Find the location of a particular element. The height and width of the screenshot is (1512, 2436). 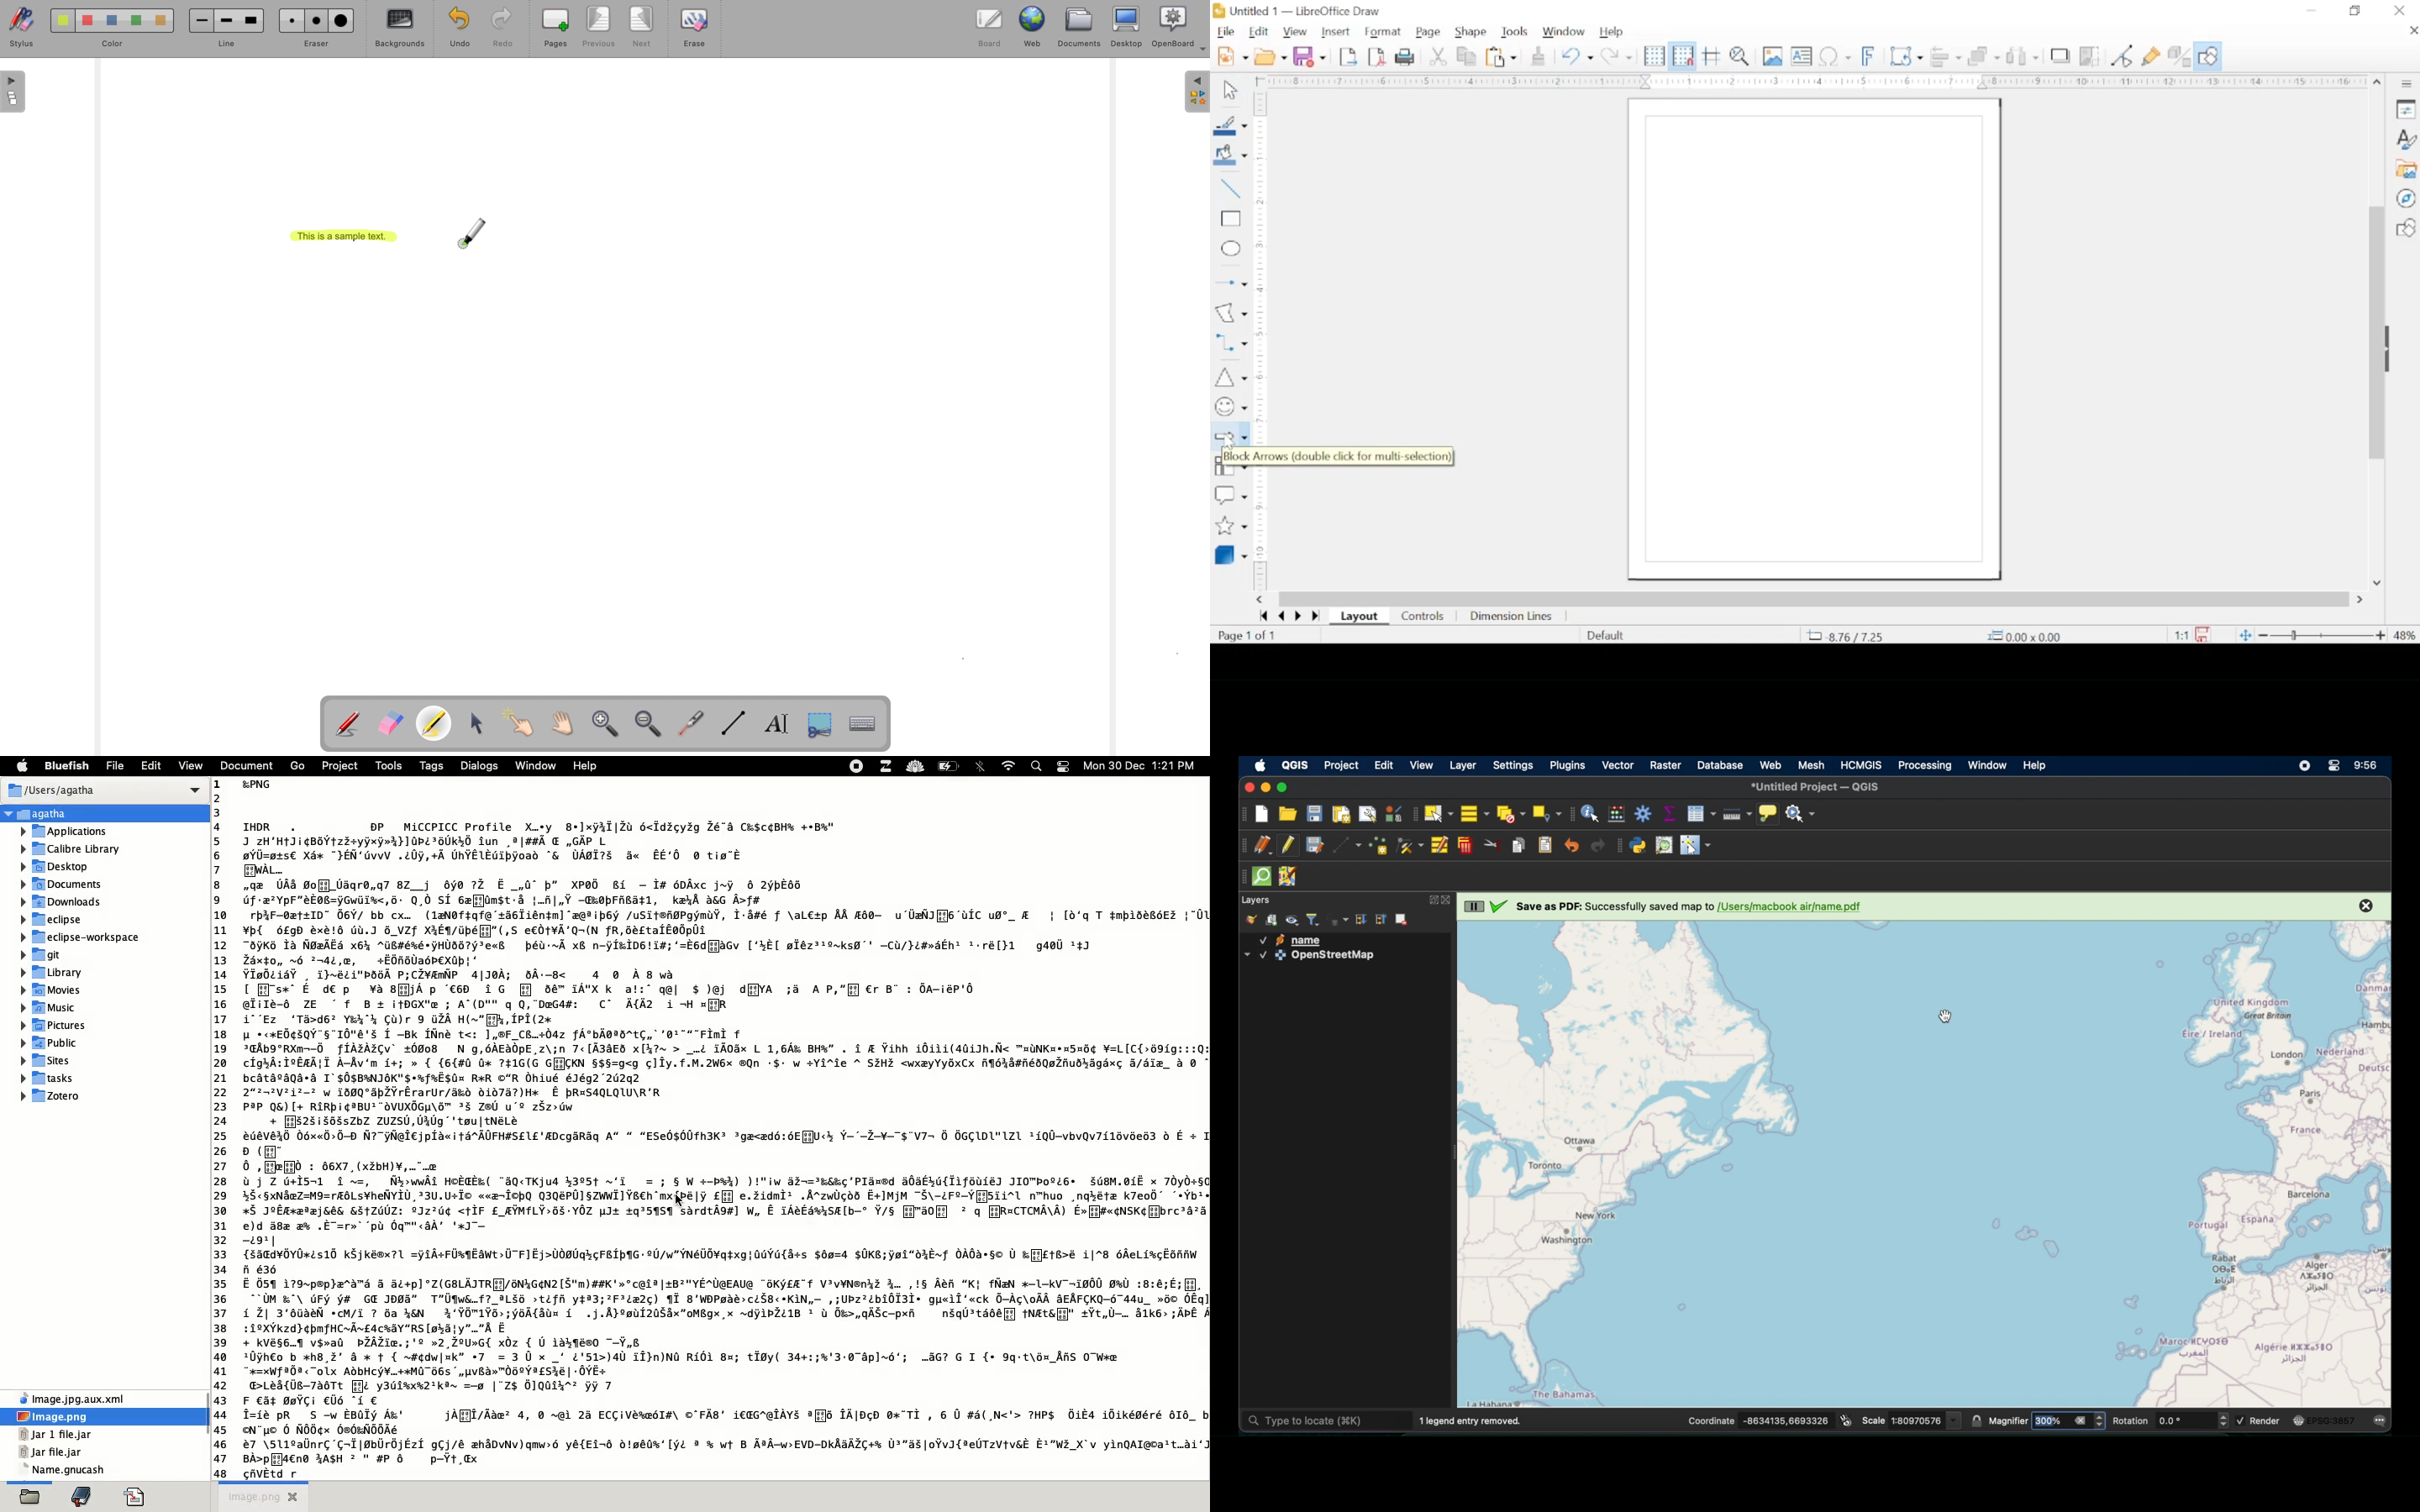

insert line is located at coordinates (1231, 188).